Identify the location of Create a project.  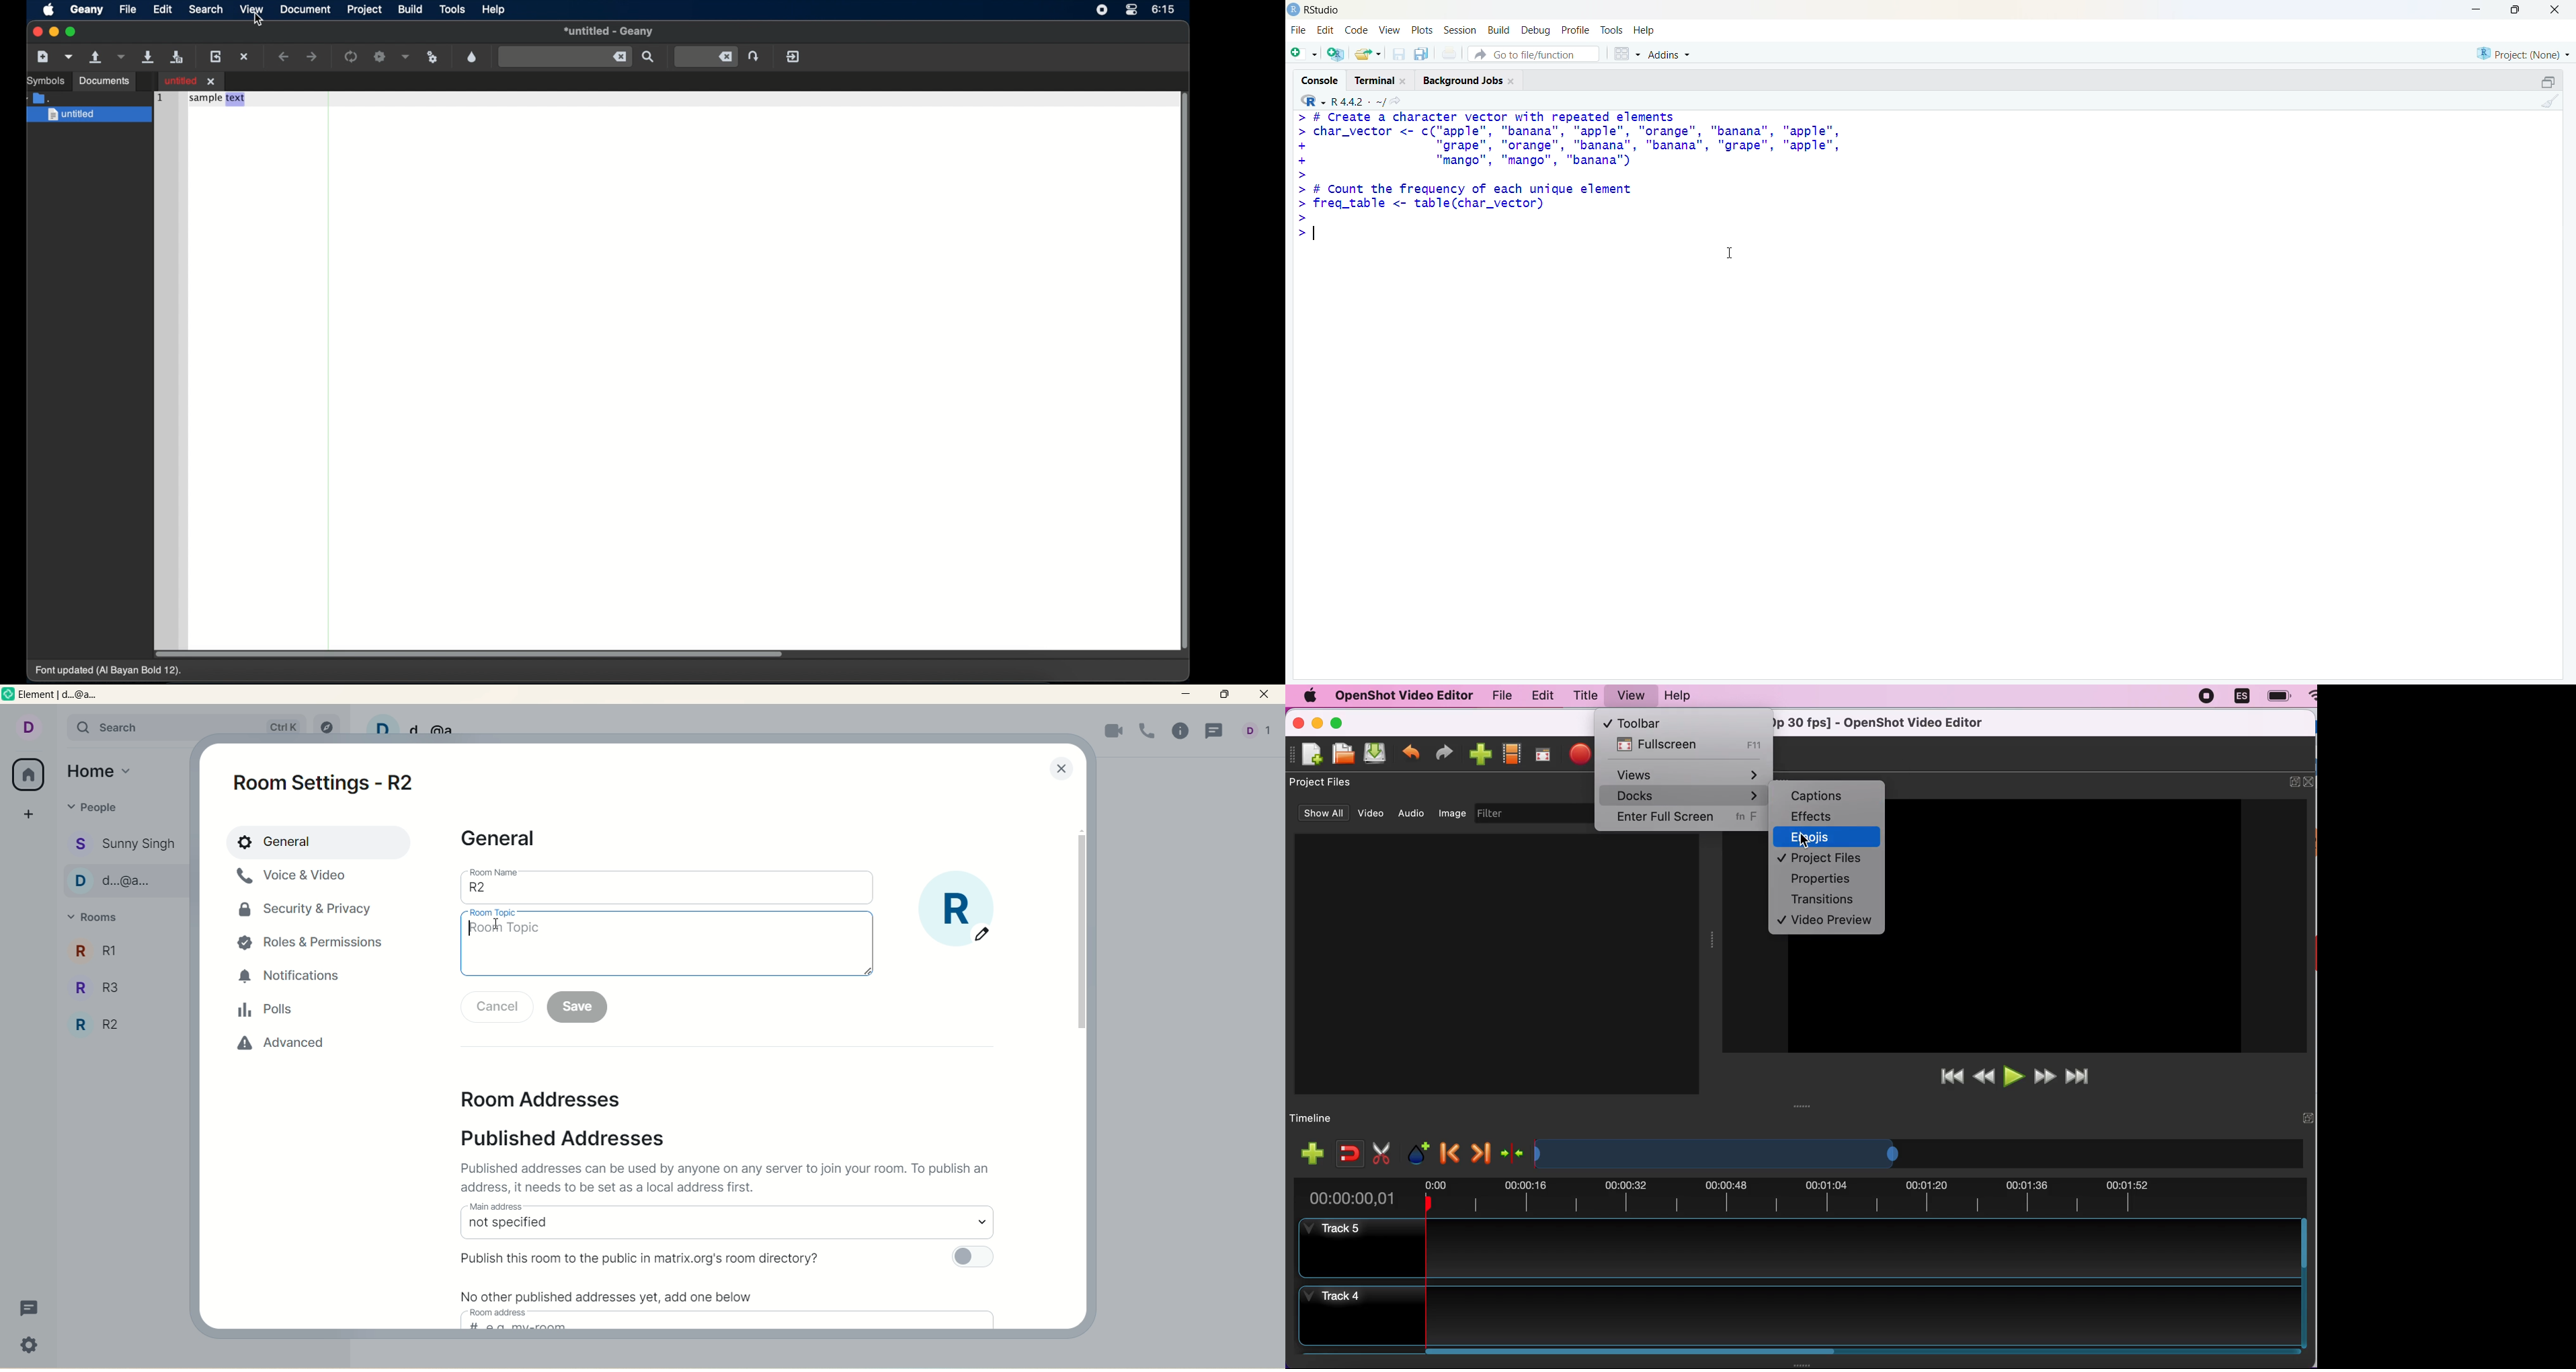
(1336, 54).